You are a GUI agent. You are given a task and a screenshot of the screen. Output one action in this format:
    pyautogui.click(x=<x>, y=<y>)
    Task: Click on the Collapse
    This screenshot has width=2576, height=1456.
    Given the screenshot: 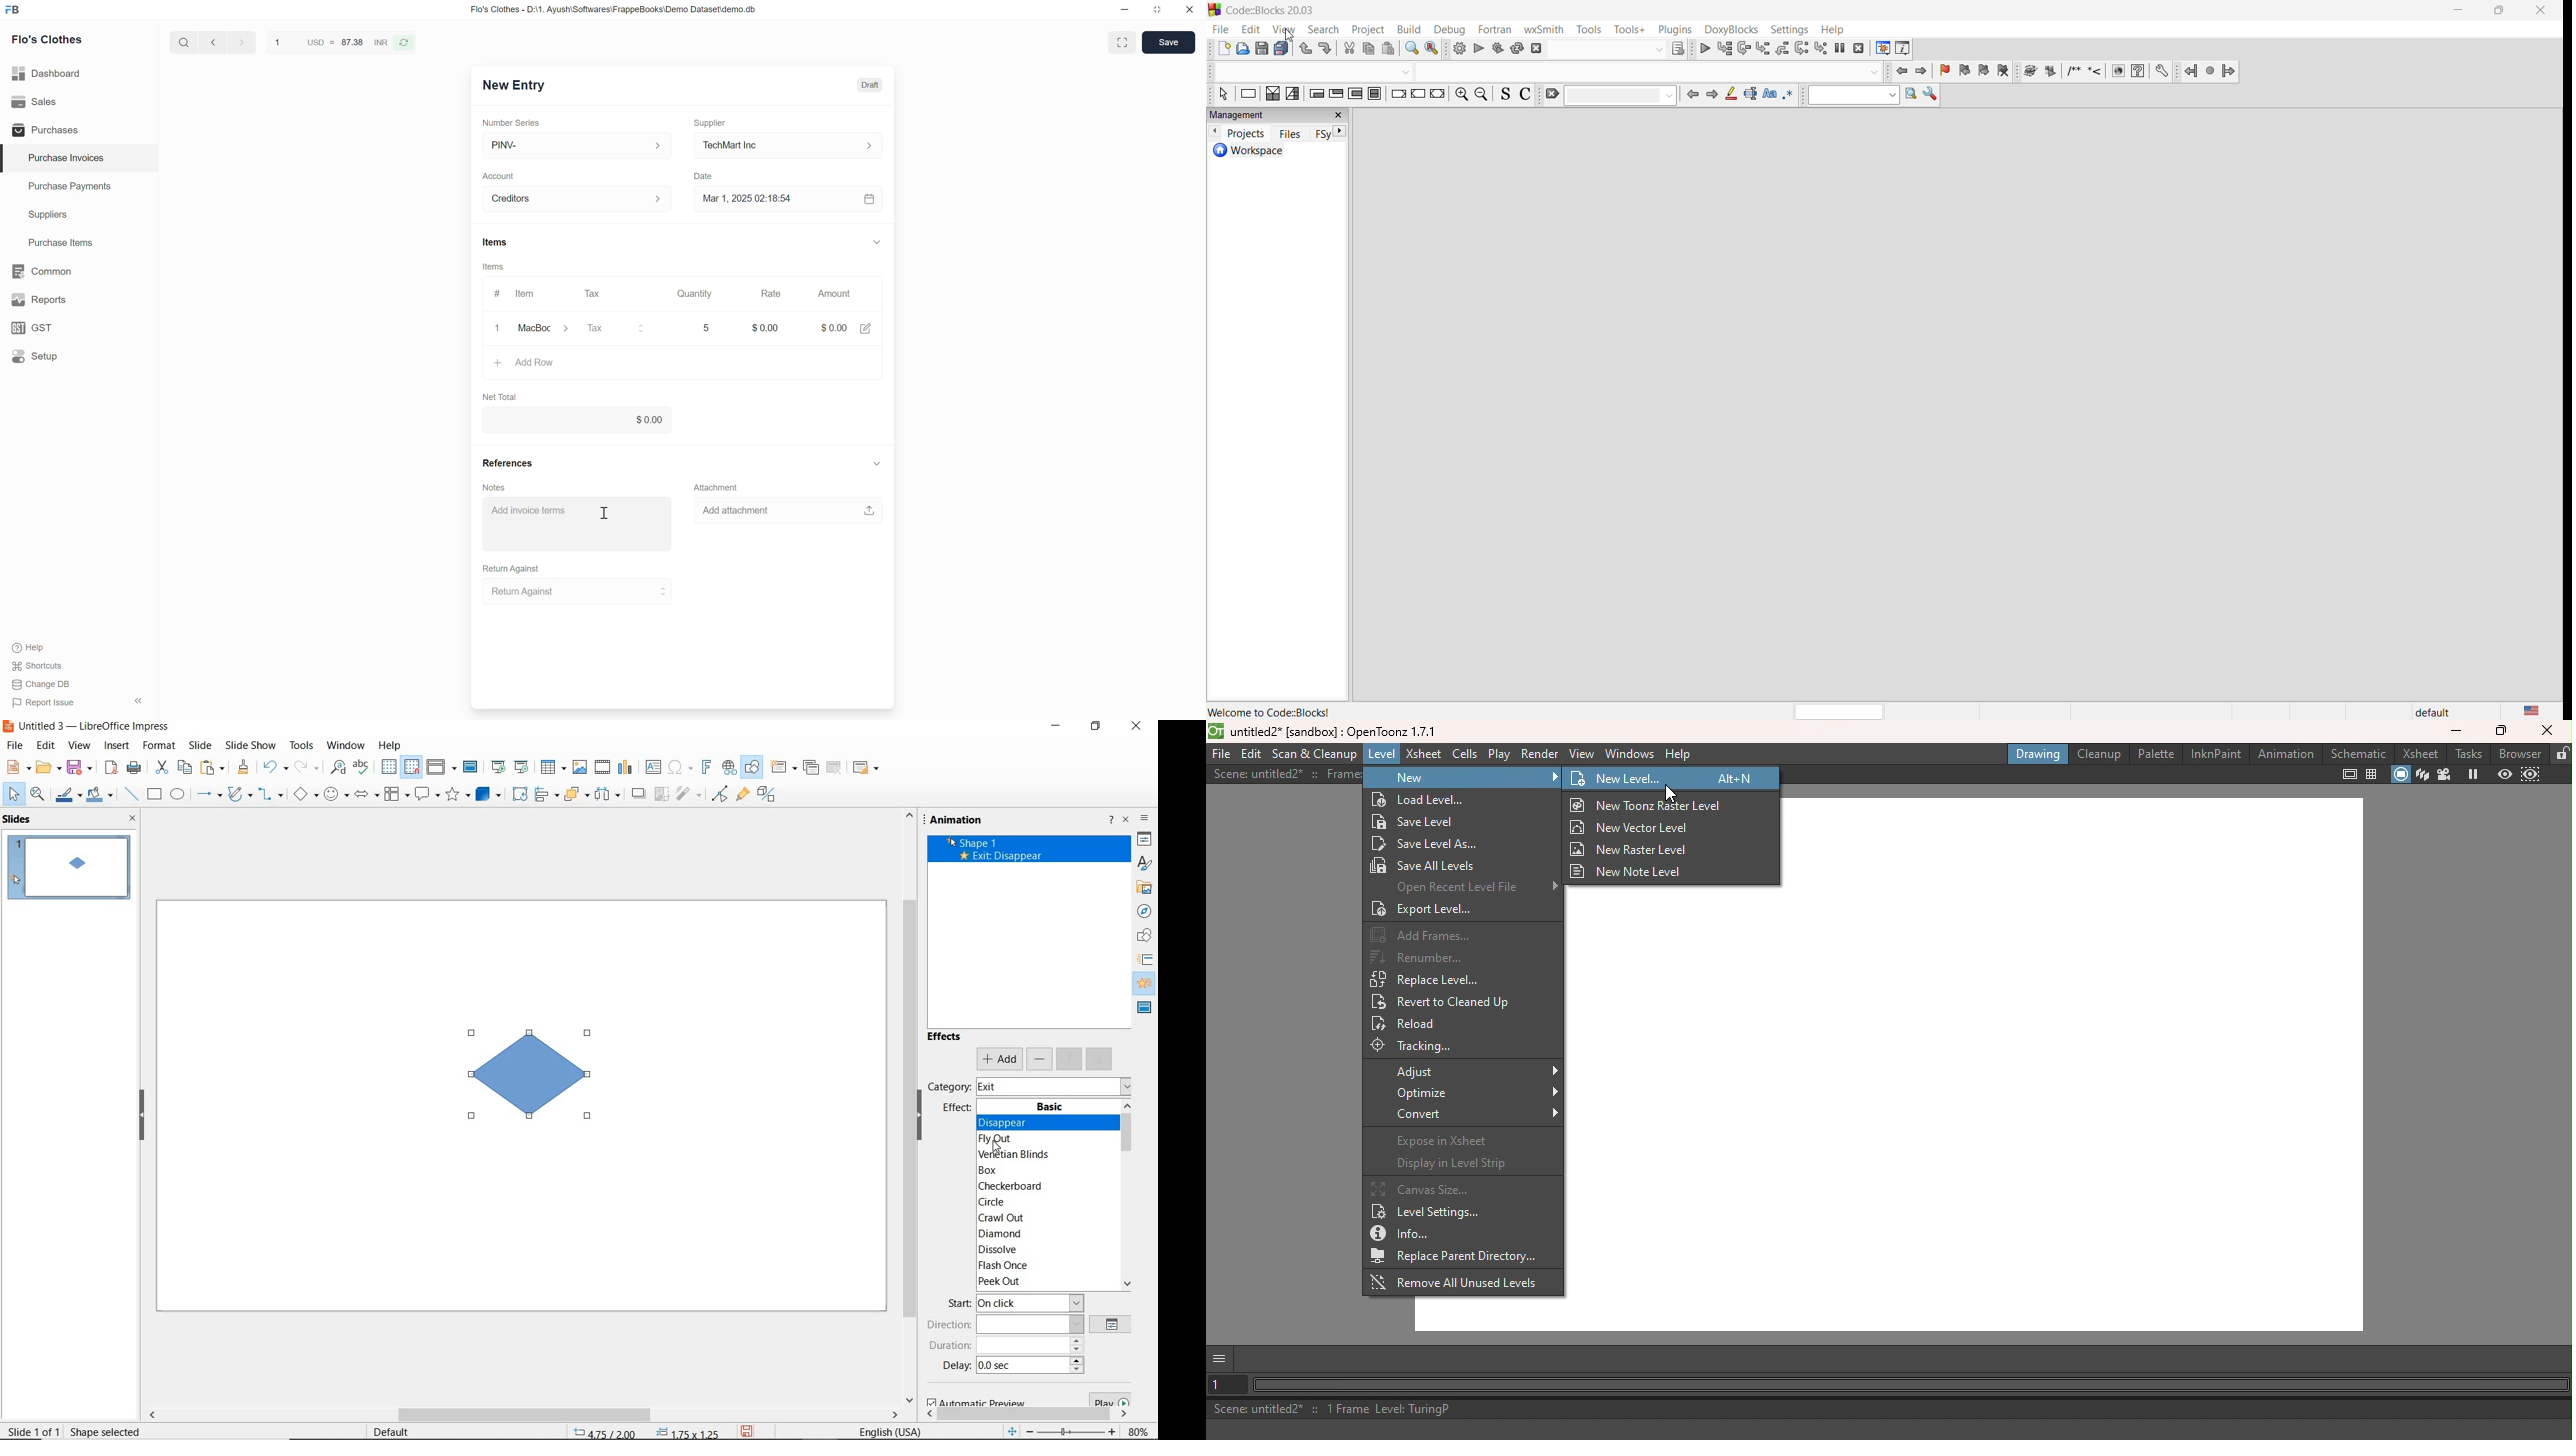 What is the action you would take?
    pyautogui.click(x=138, y=701)
    